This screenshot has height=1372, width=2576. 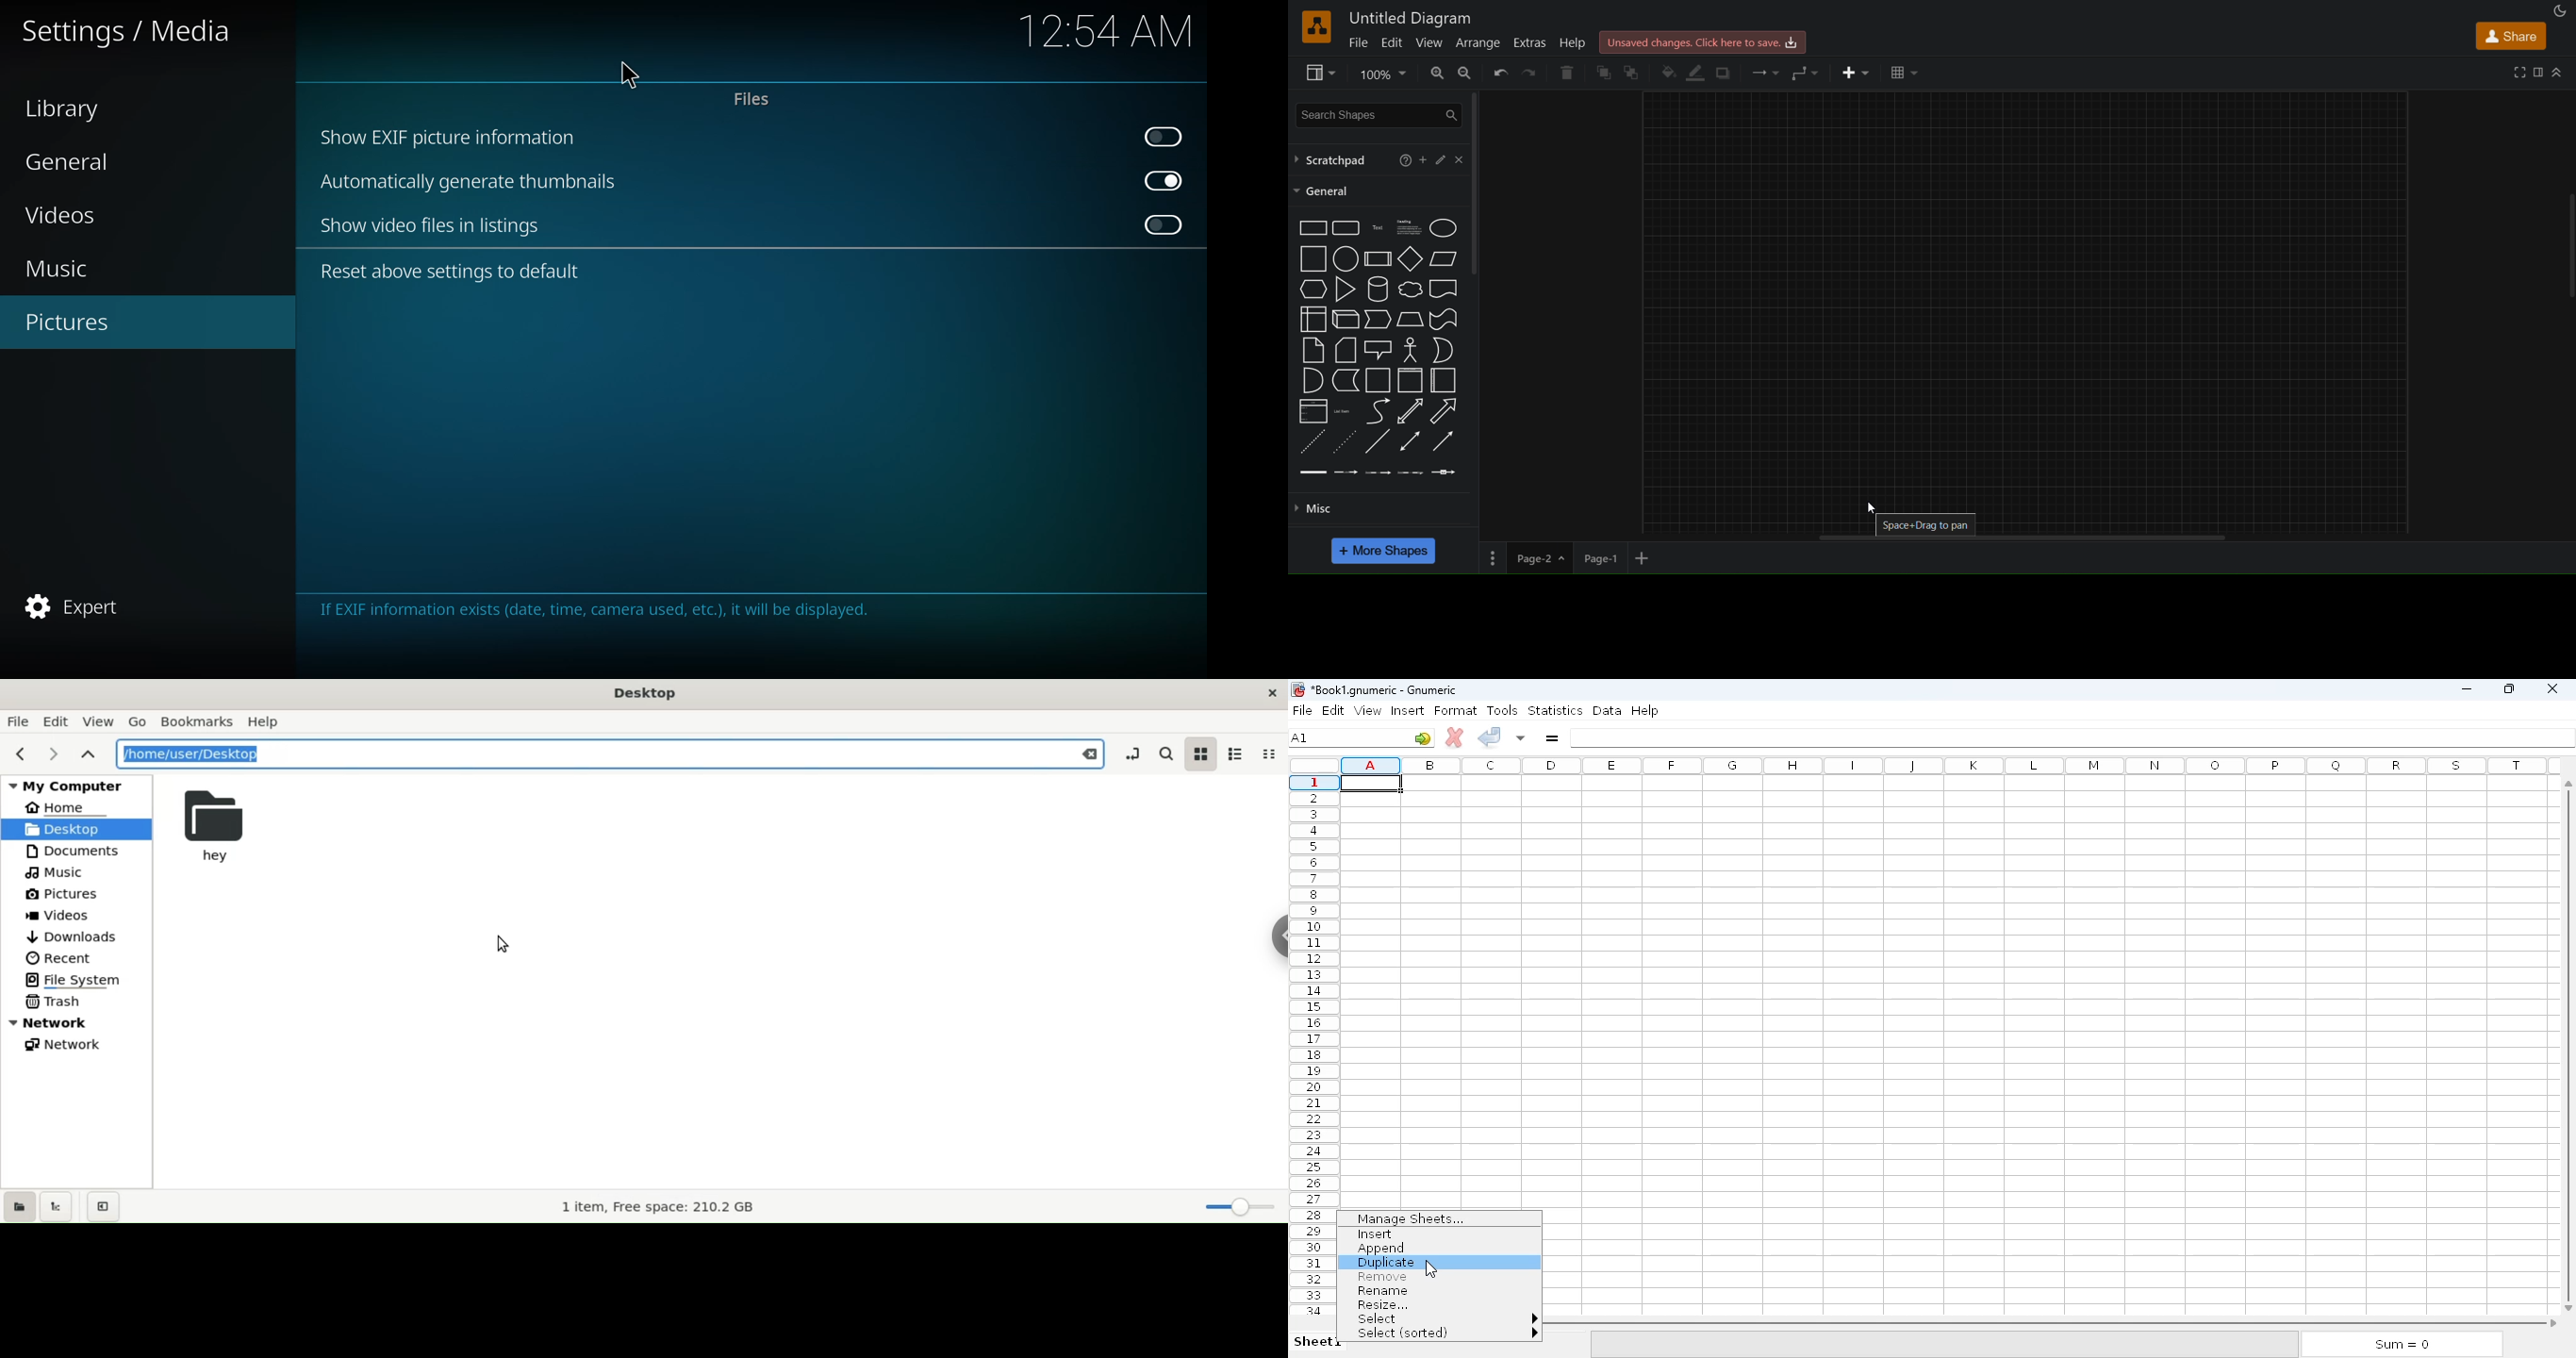 I want to click on card, so click(x=1344, y=349).